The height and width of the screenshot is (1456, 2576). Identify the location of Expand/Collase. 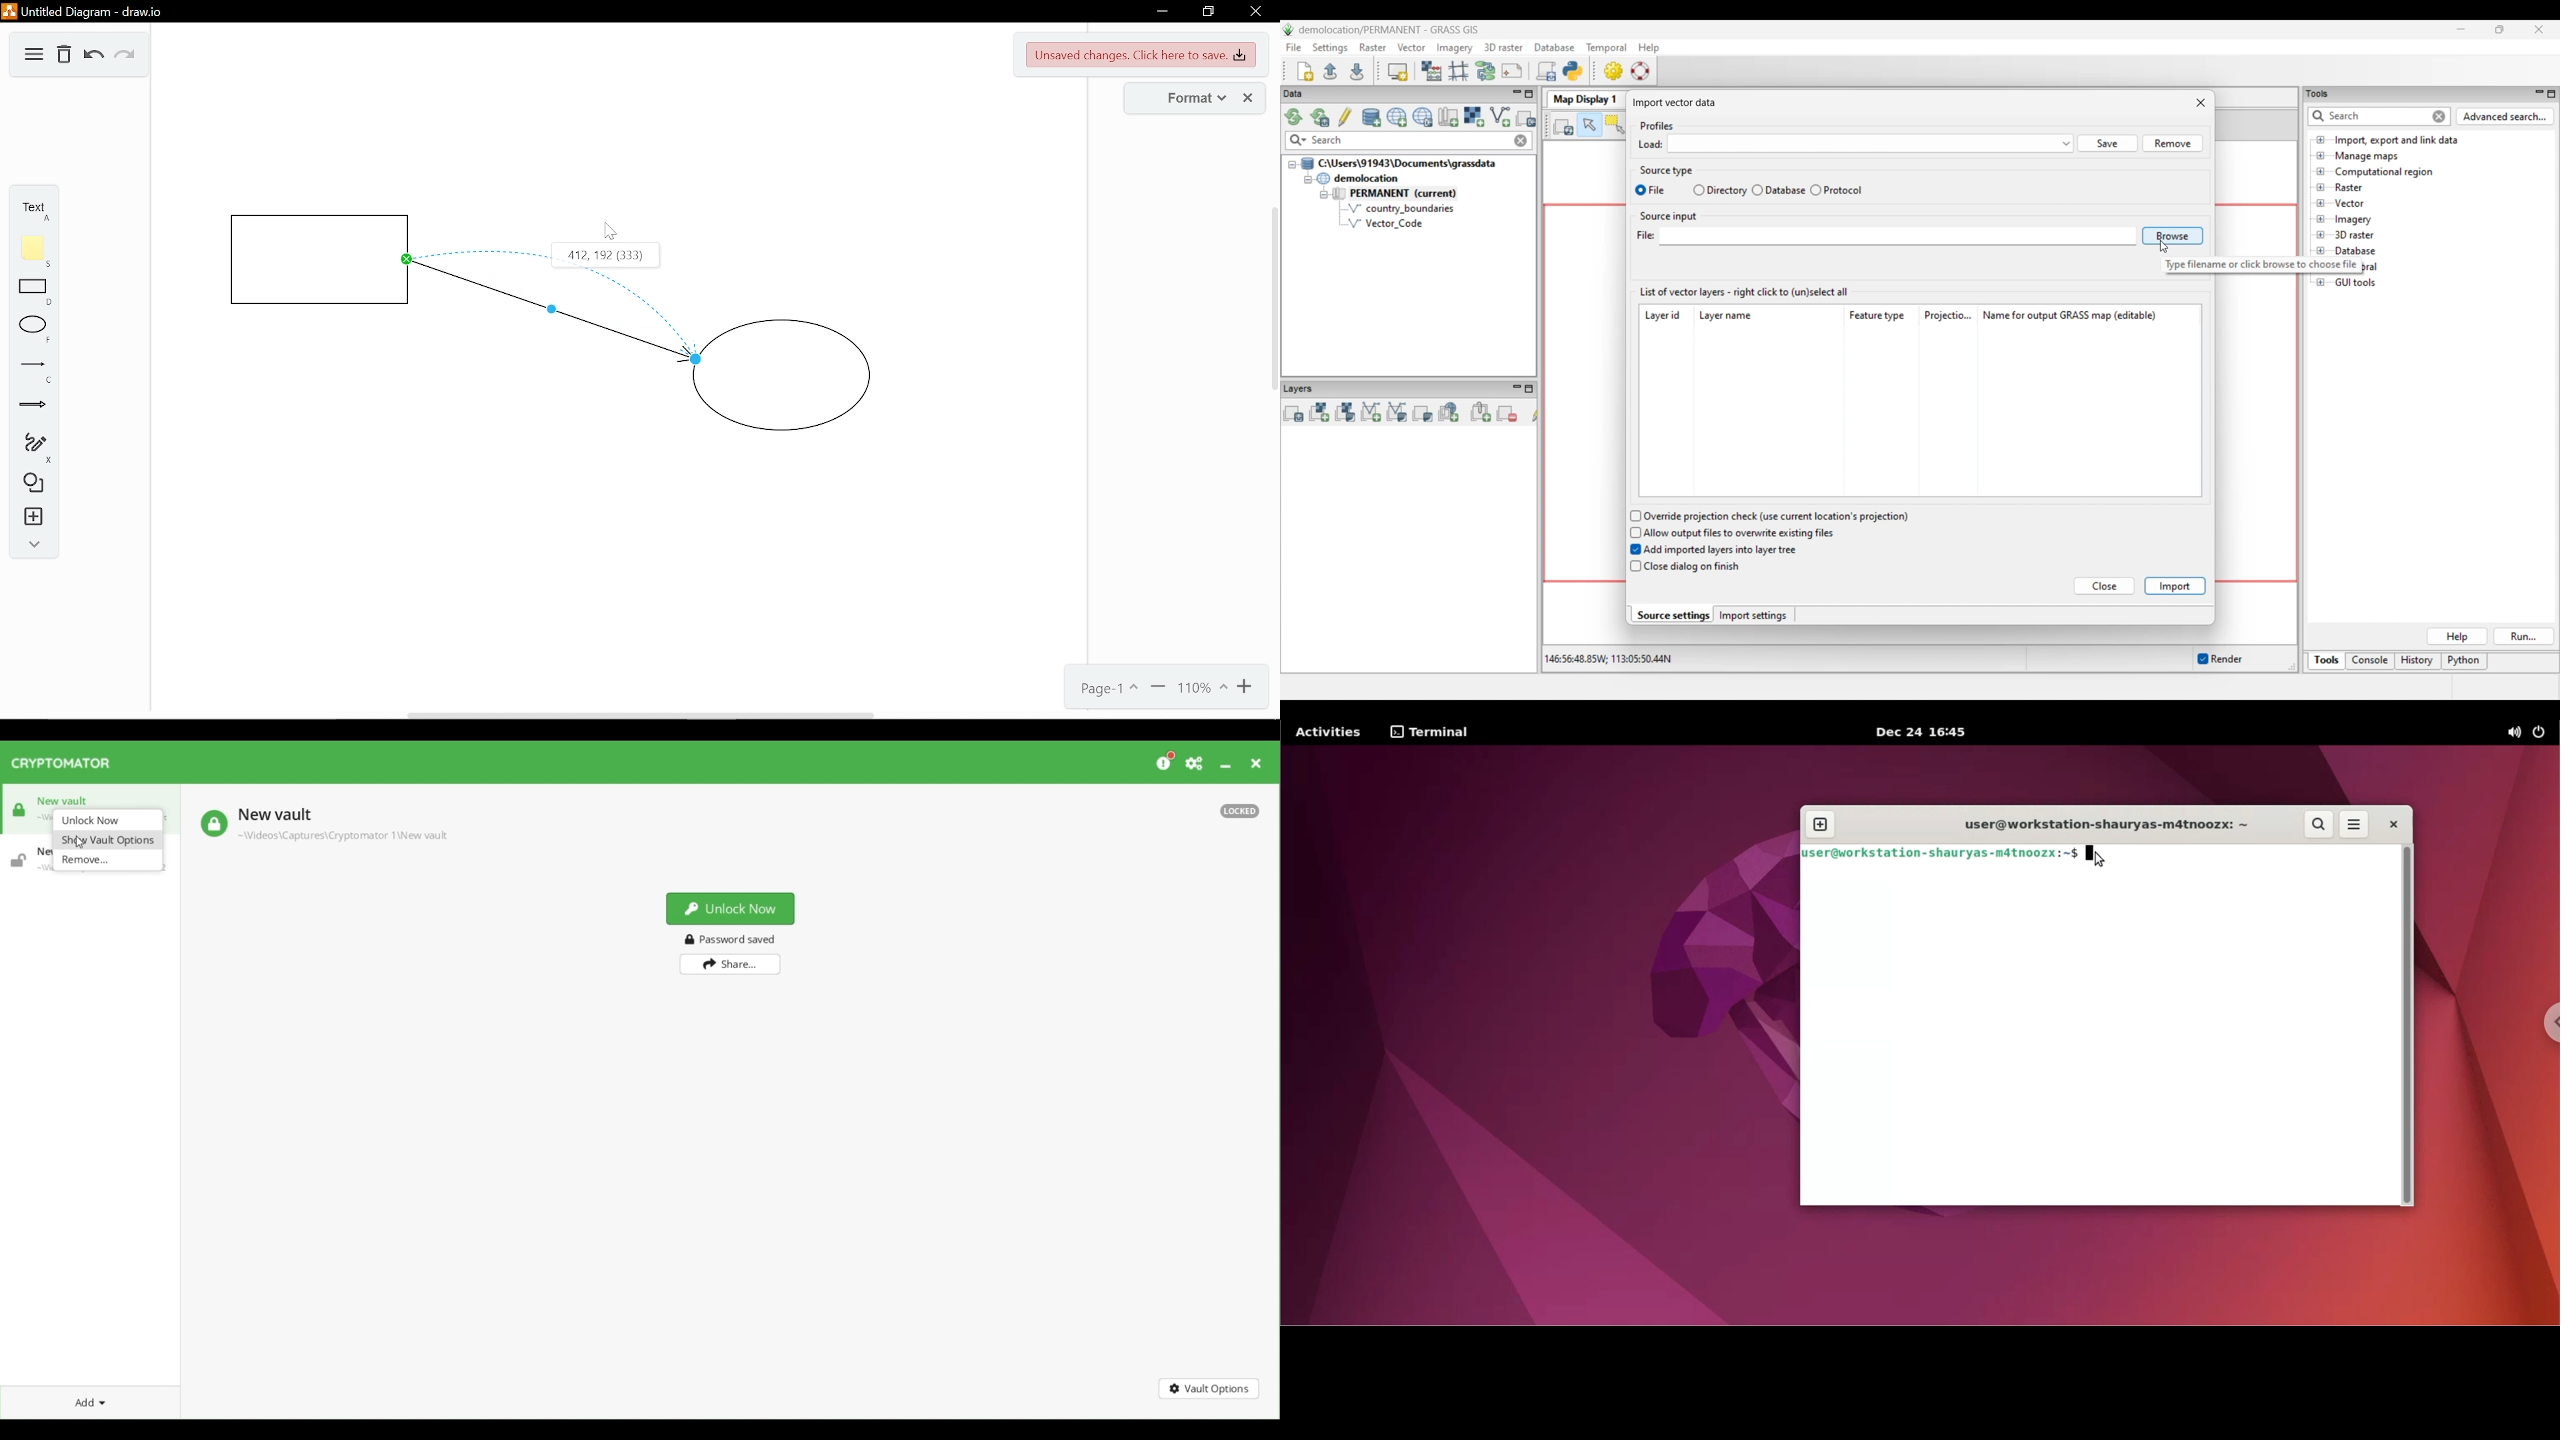
(31, 545).